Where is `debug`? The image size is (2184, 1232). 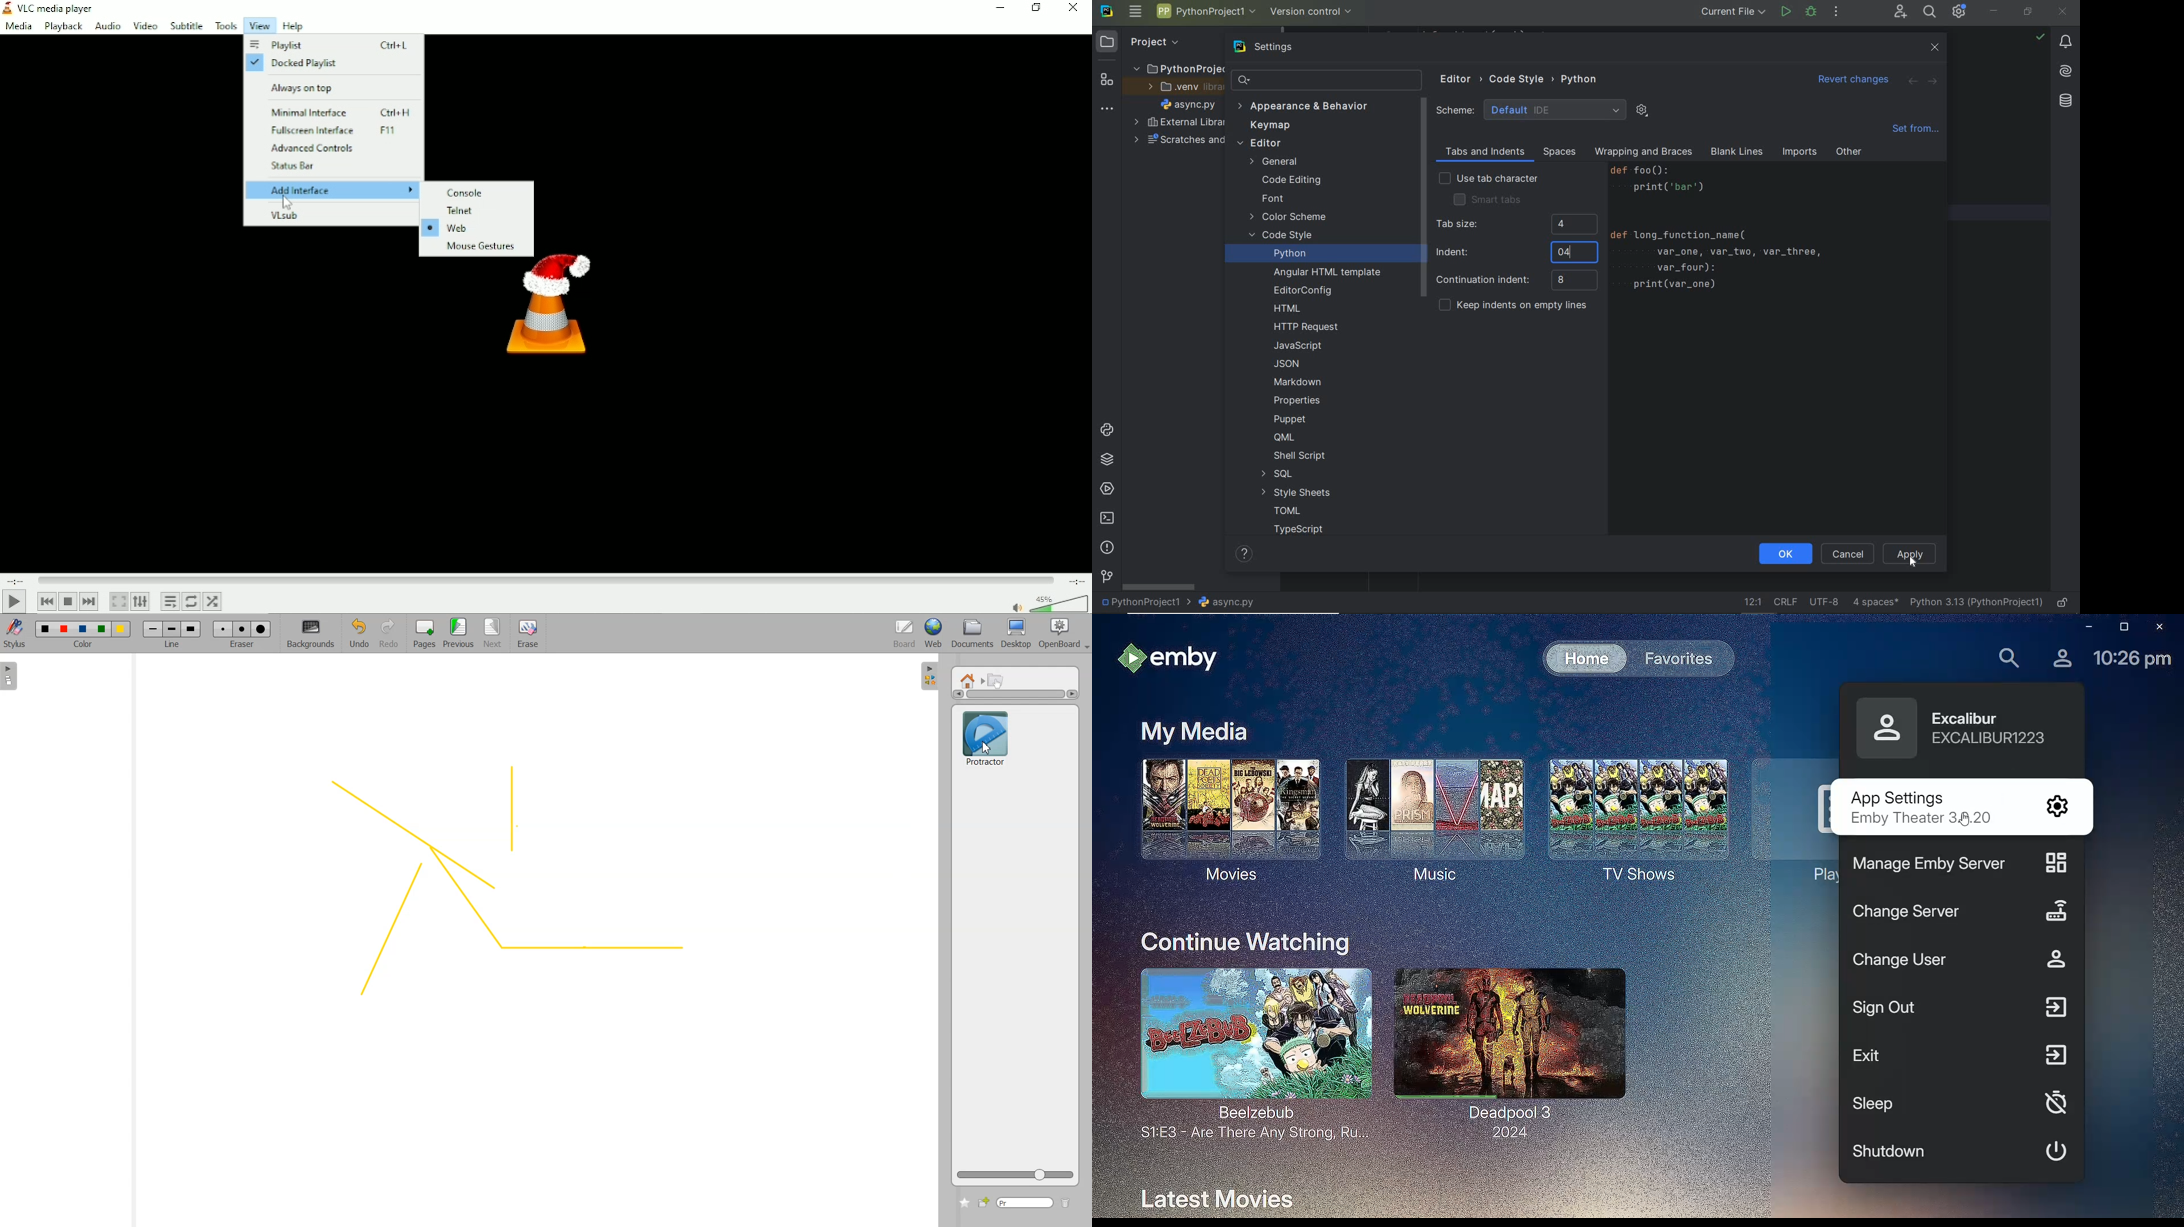 debug is located at coordinates (1811, 12).